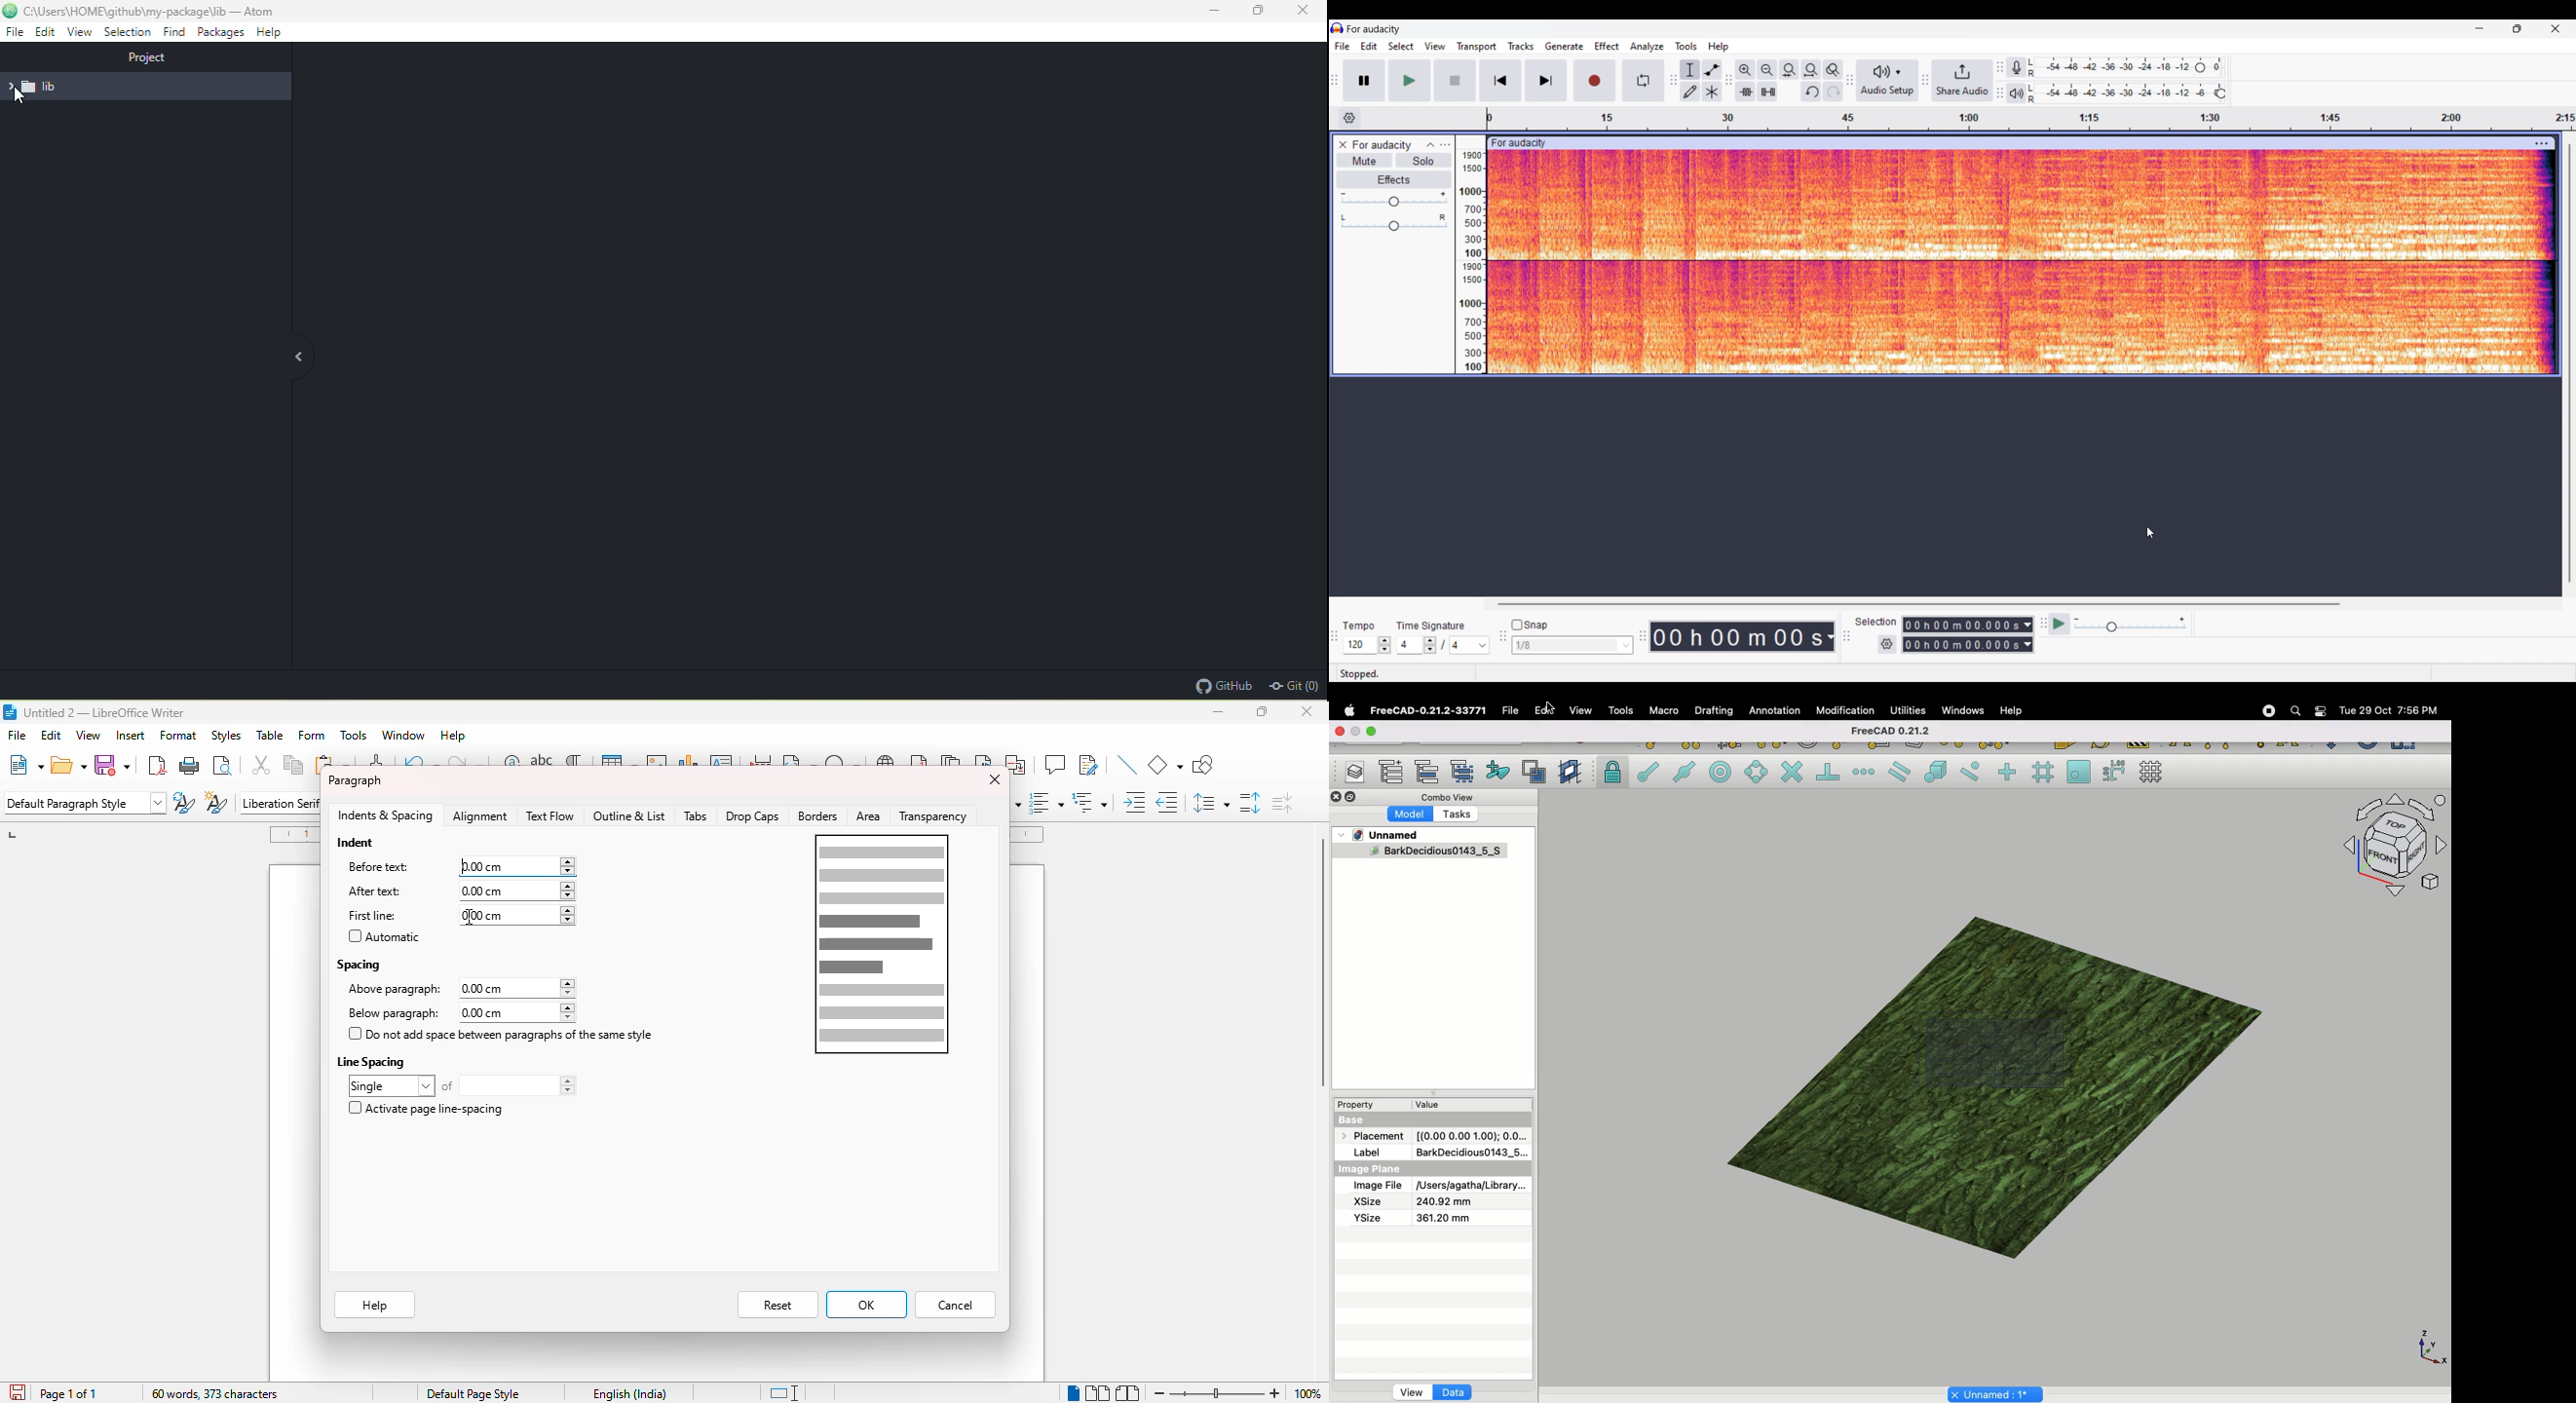 The width and height of the screenshot is (2576, 1428). I want to click on c\Users\HOME\github\my-package\lib, so click(125, 11).